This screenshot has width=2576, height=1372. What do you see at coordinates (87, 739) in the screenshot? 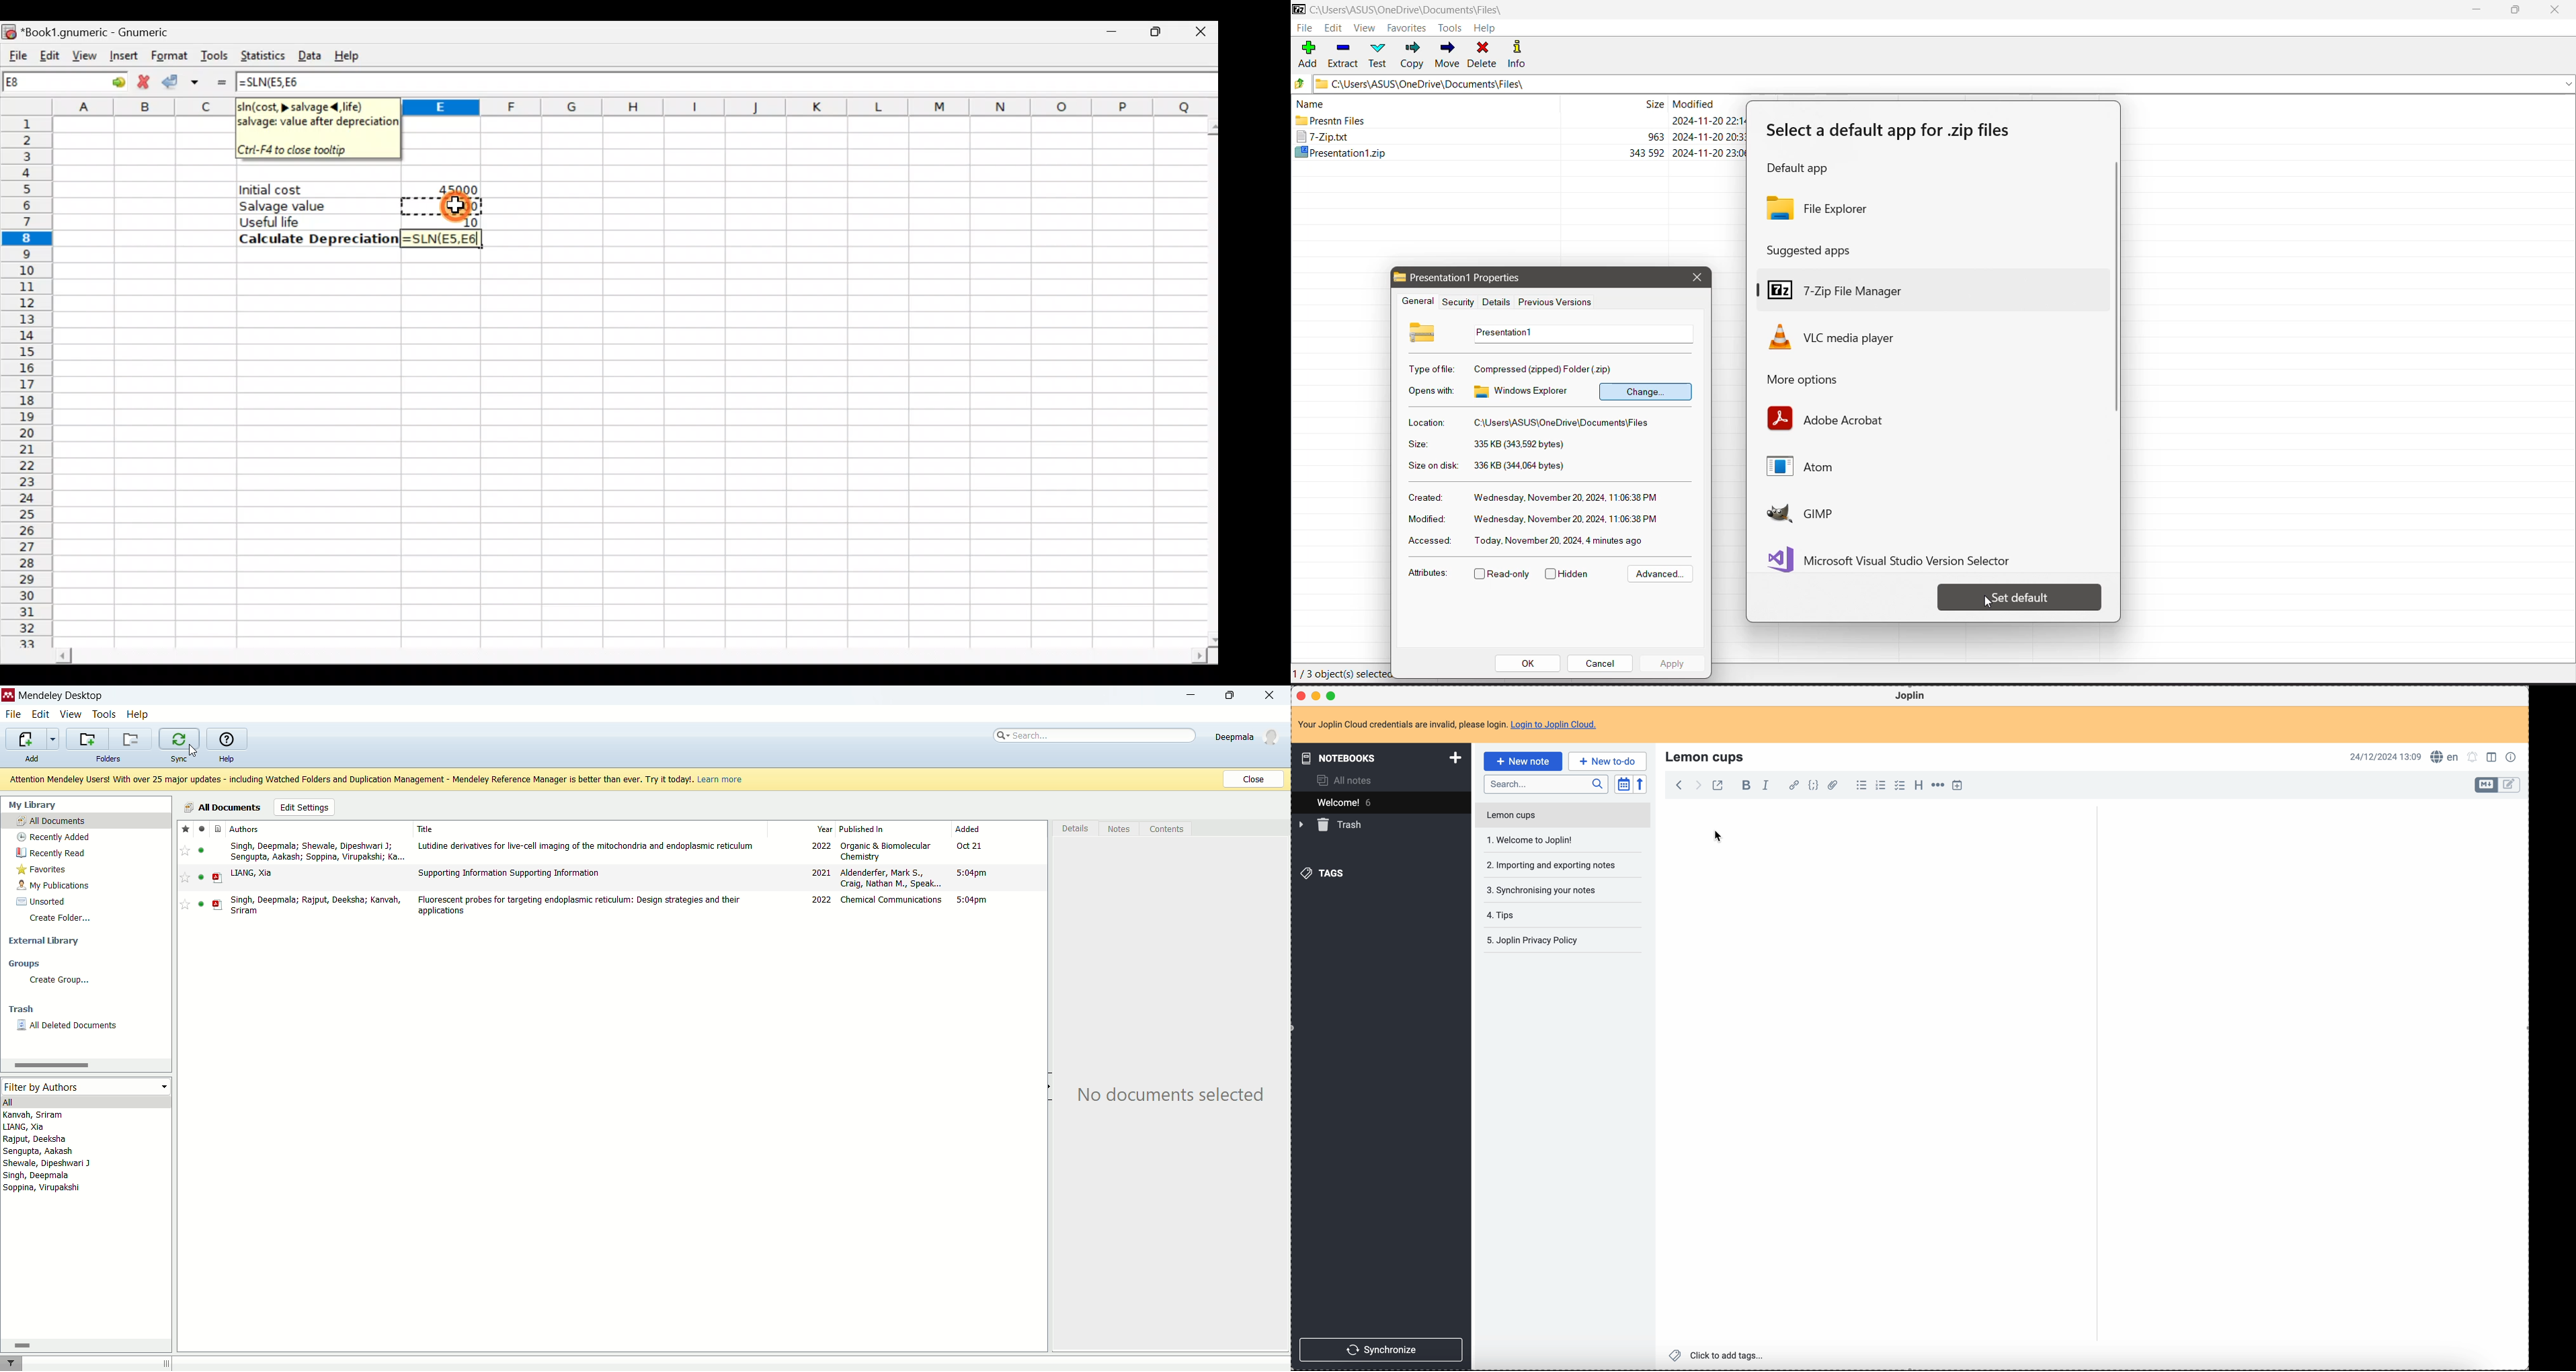
I see `create a new folder` at bounding box center [87, 739].